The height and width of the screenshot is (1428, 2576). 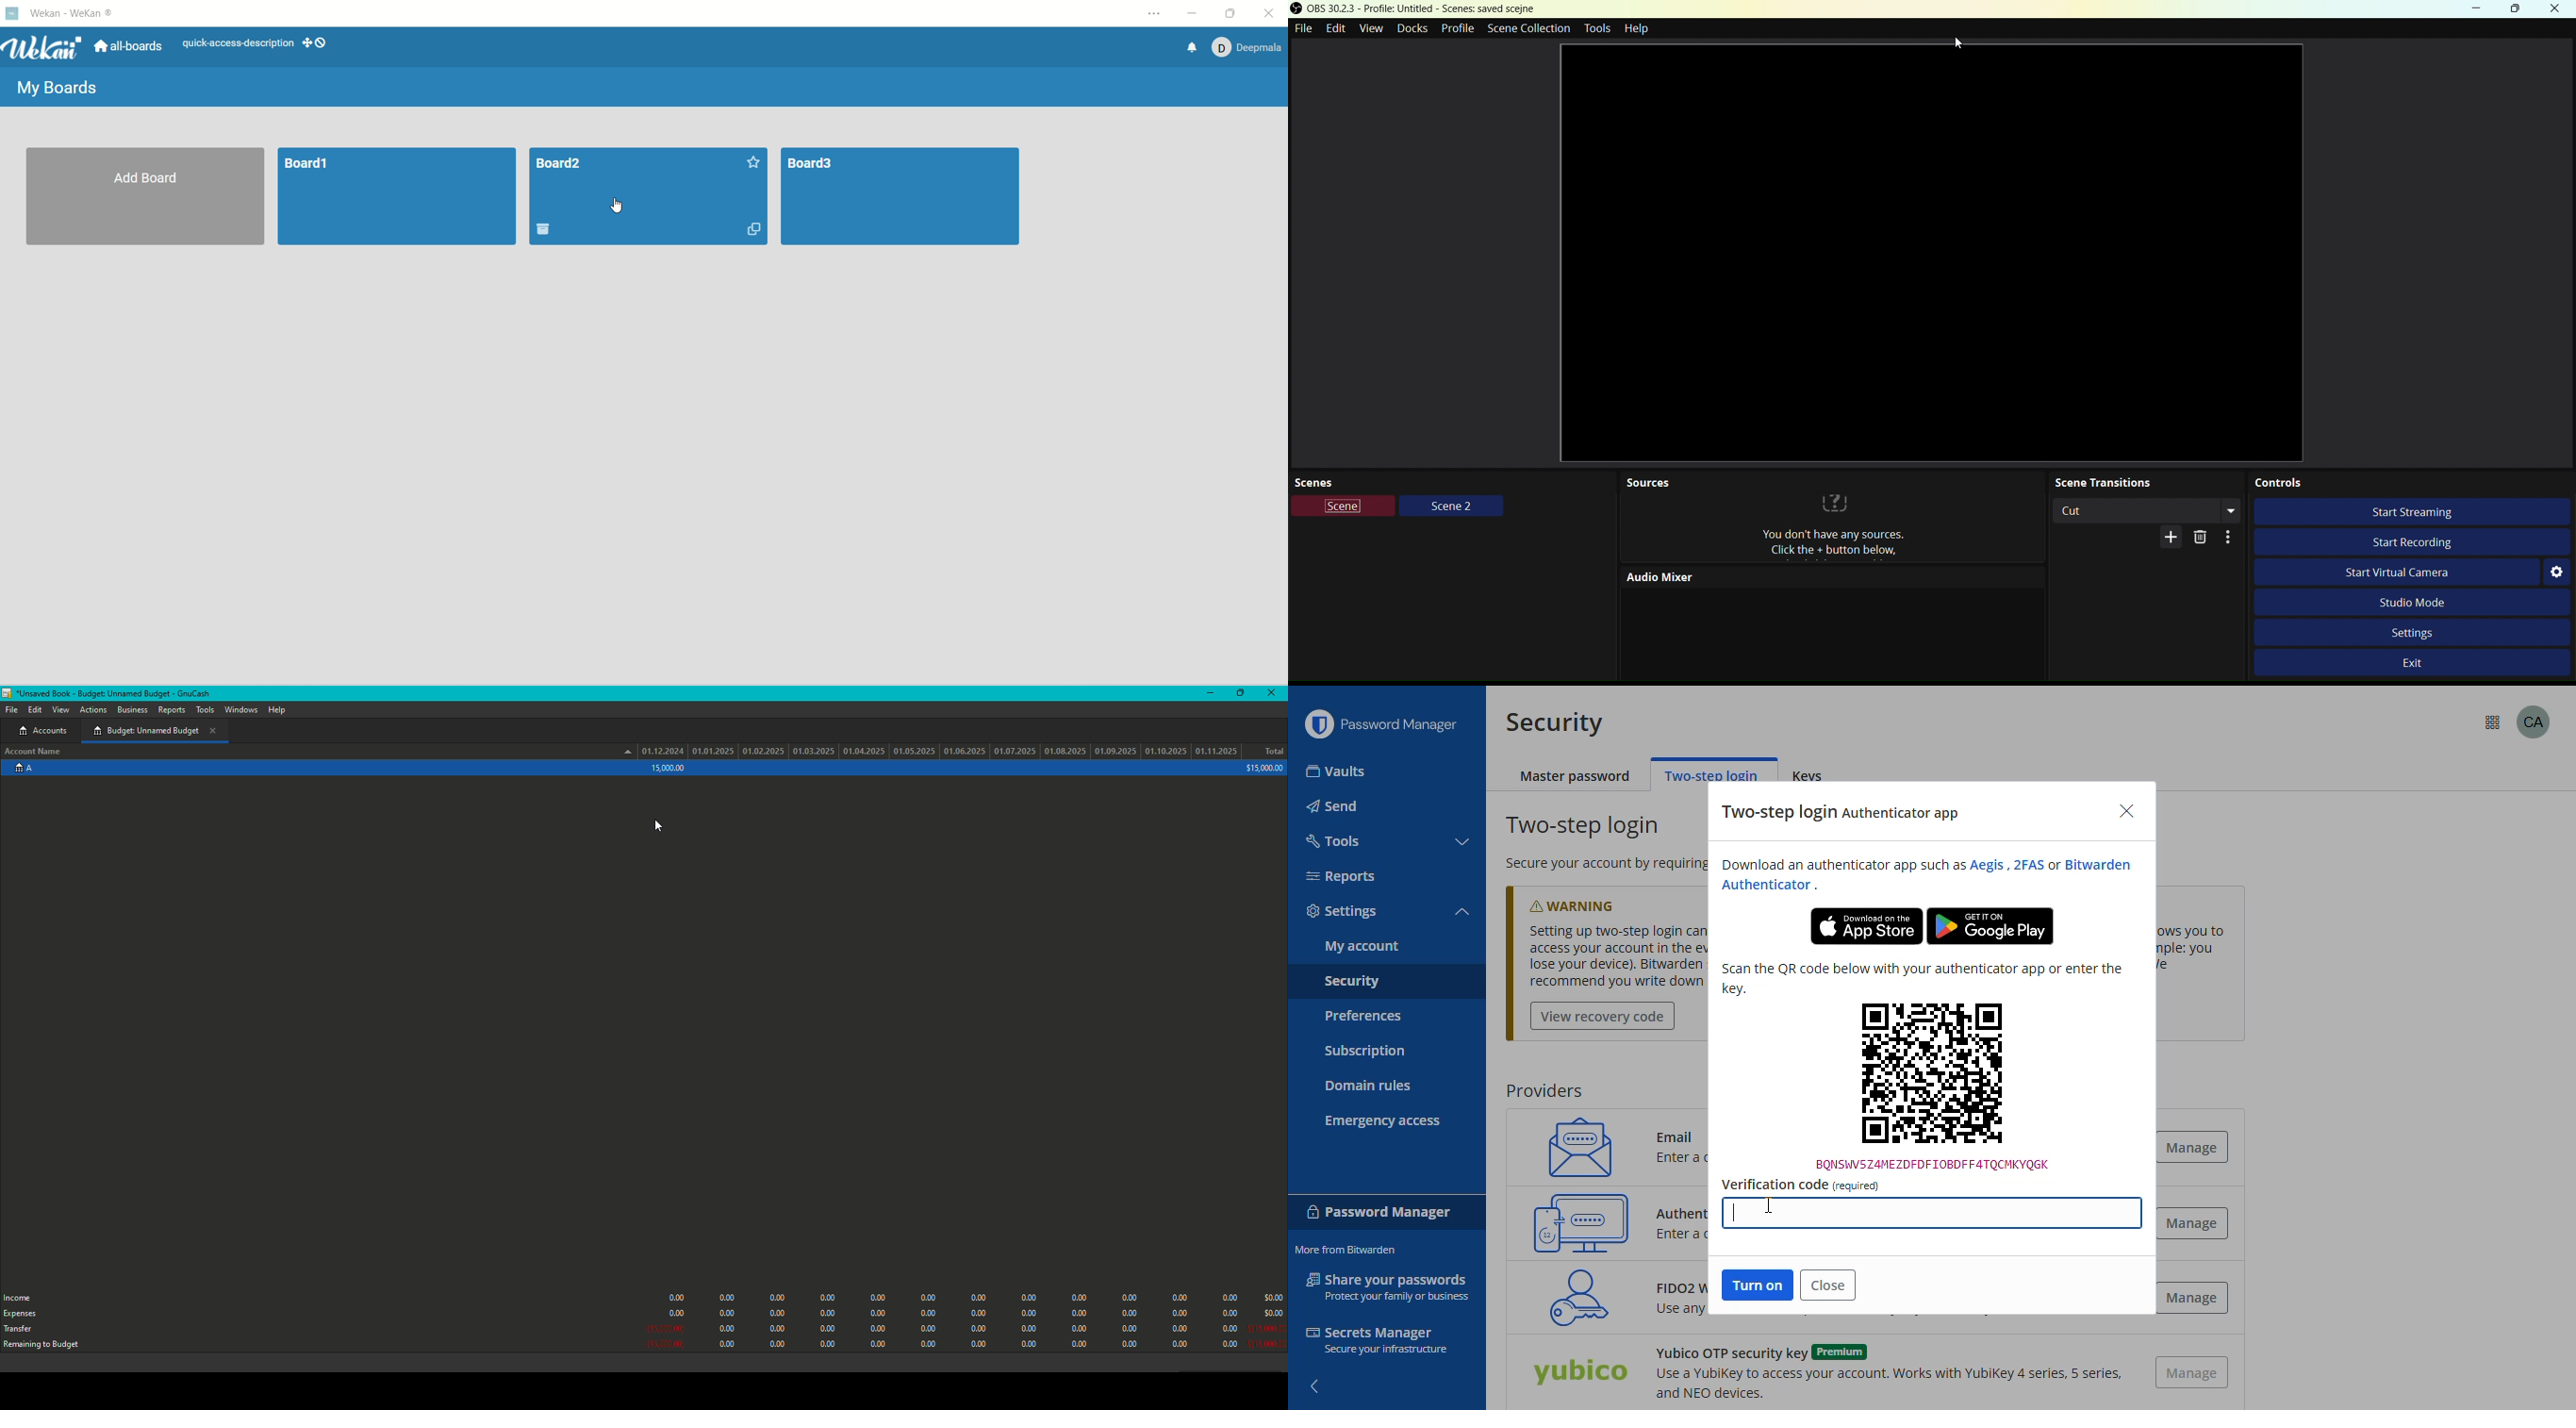 I want to click on View, so click(x=1373, y=30).